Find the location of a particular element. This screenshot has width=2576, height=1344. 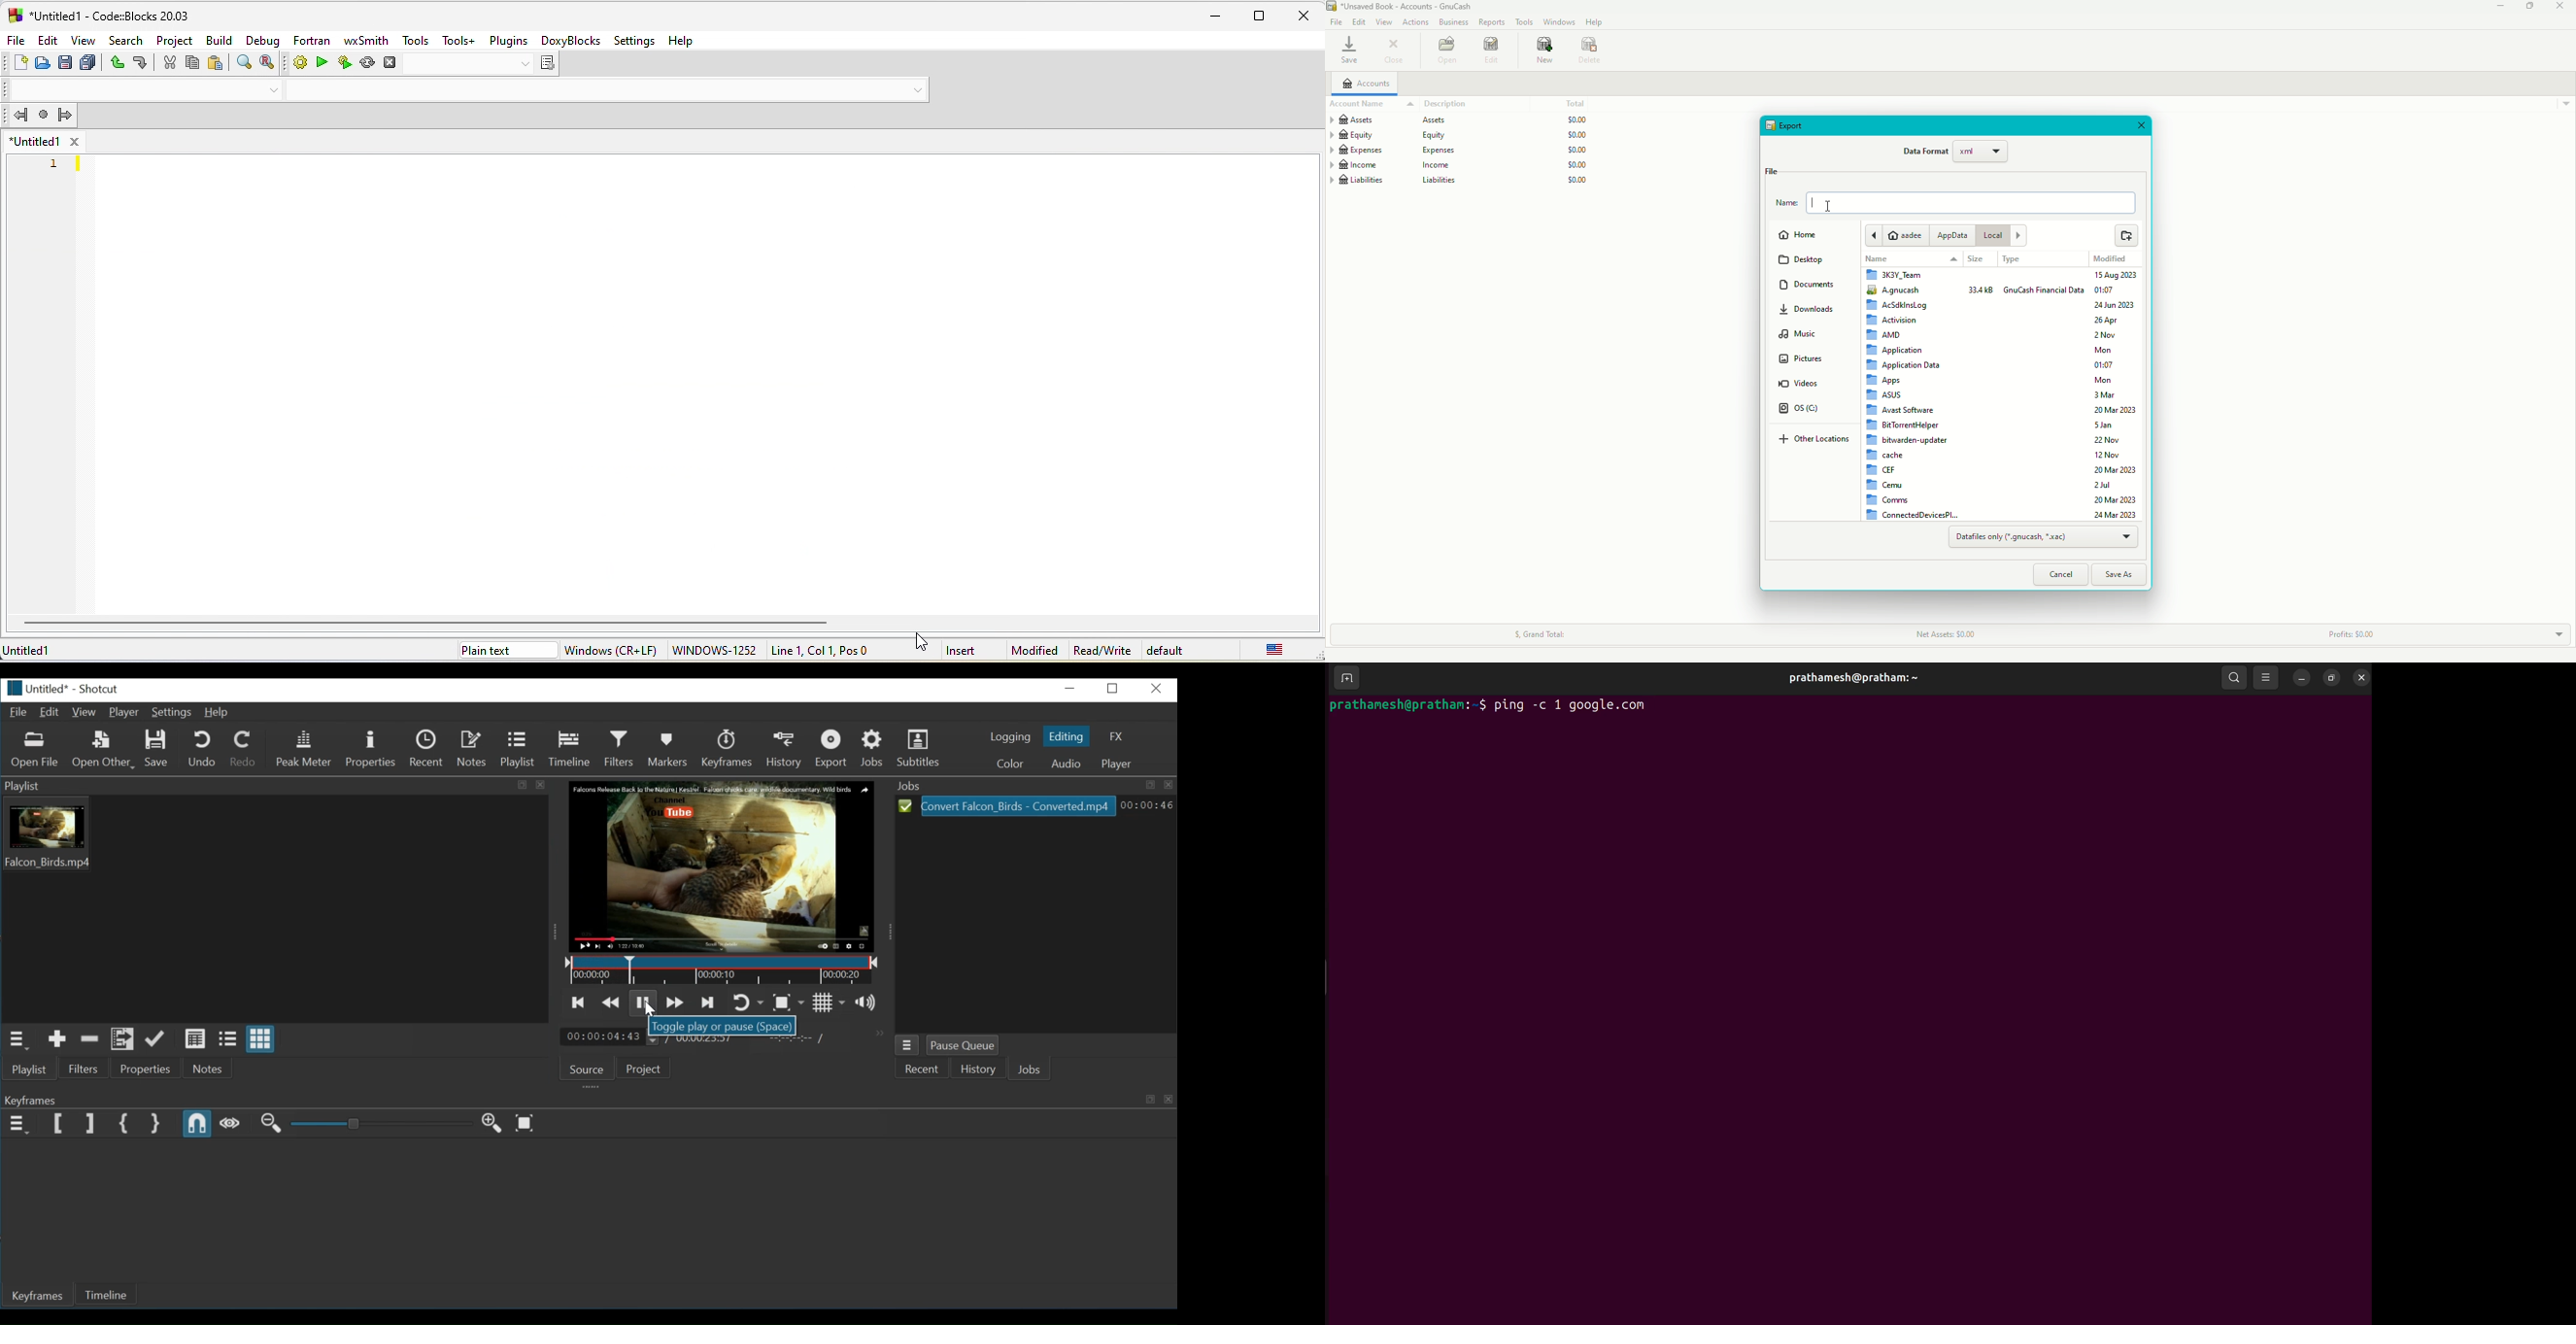

00:00:46 is located at coordinates (1146, 805).